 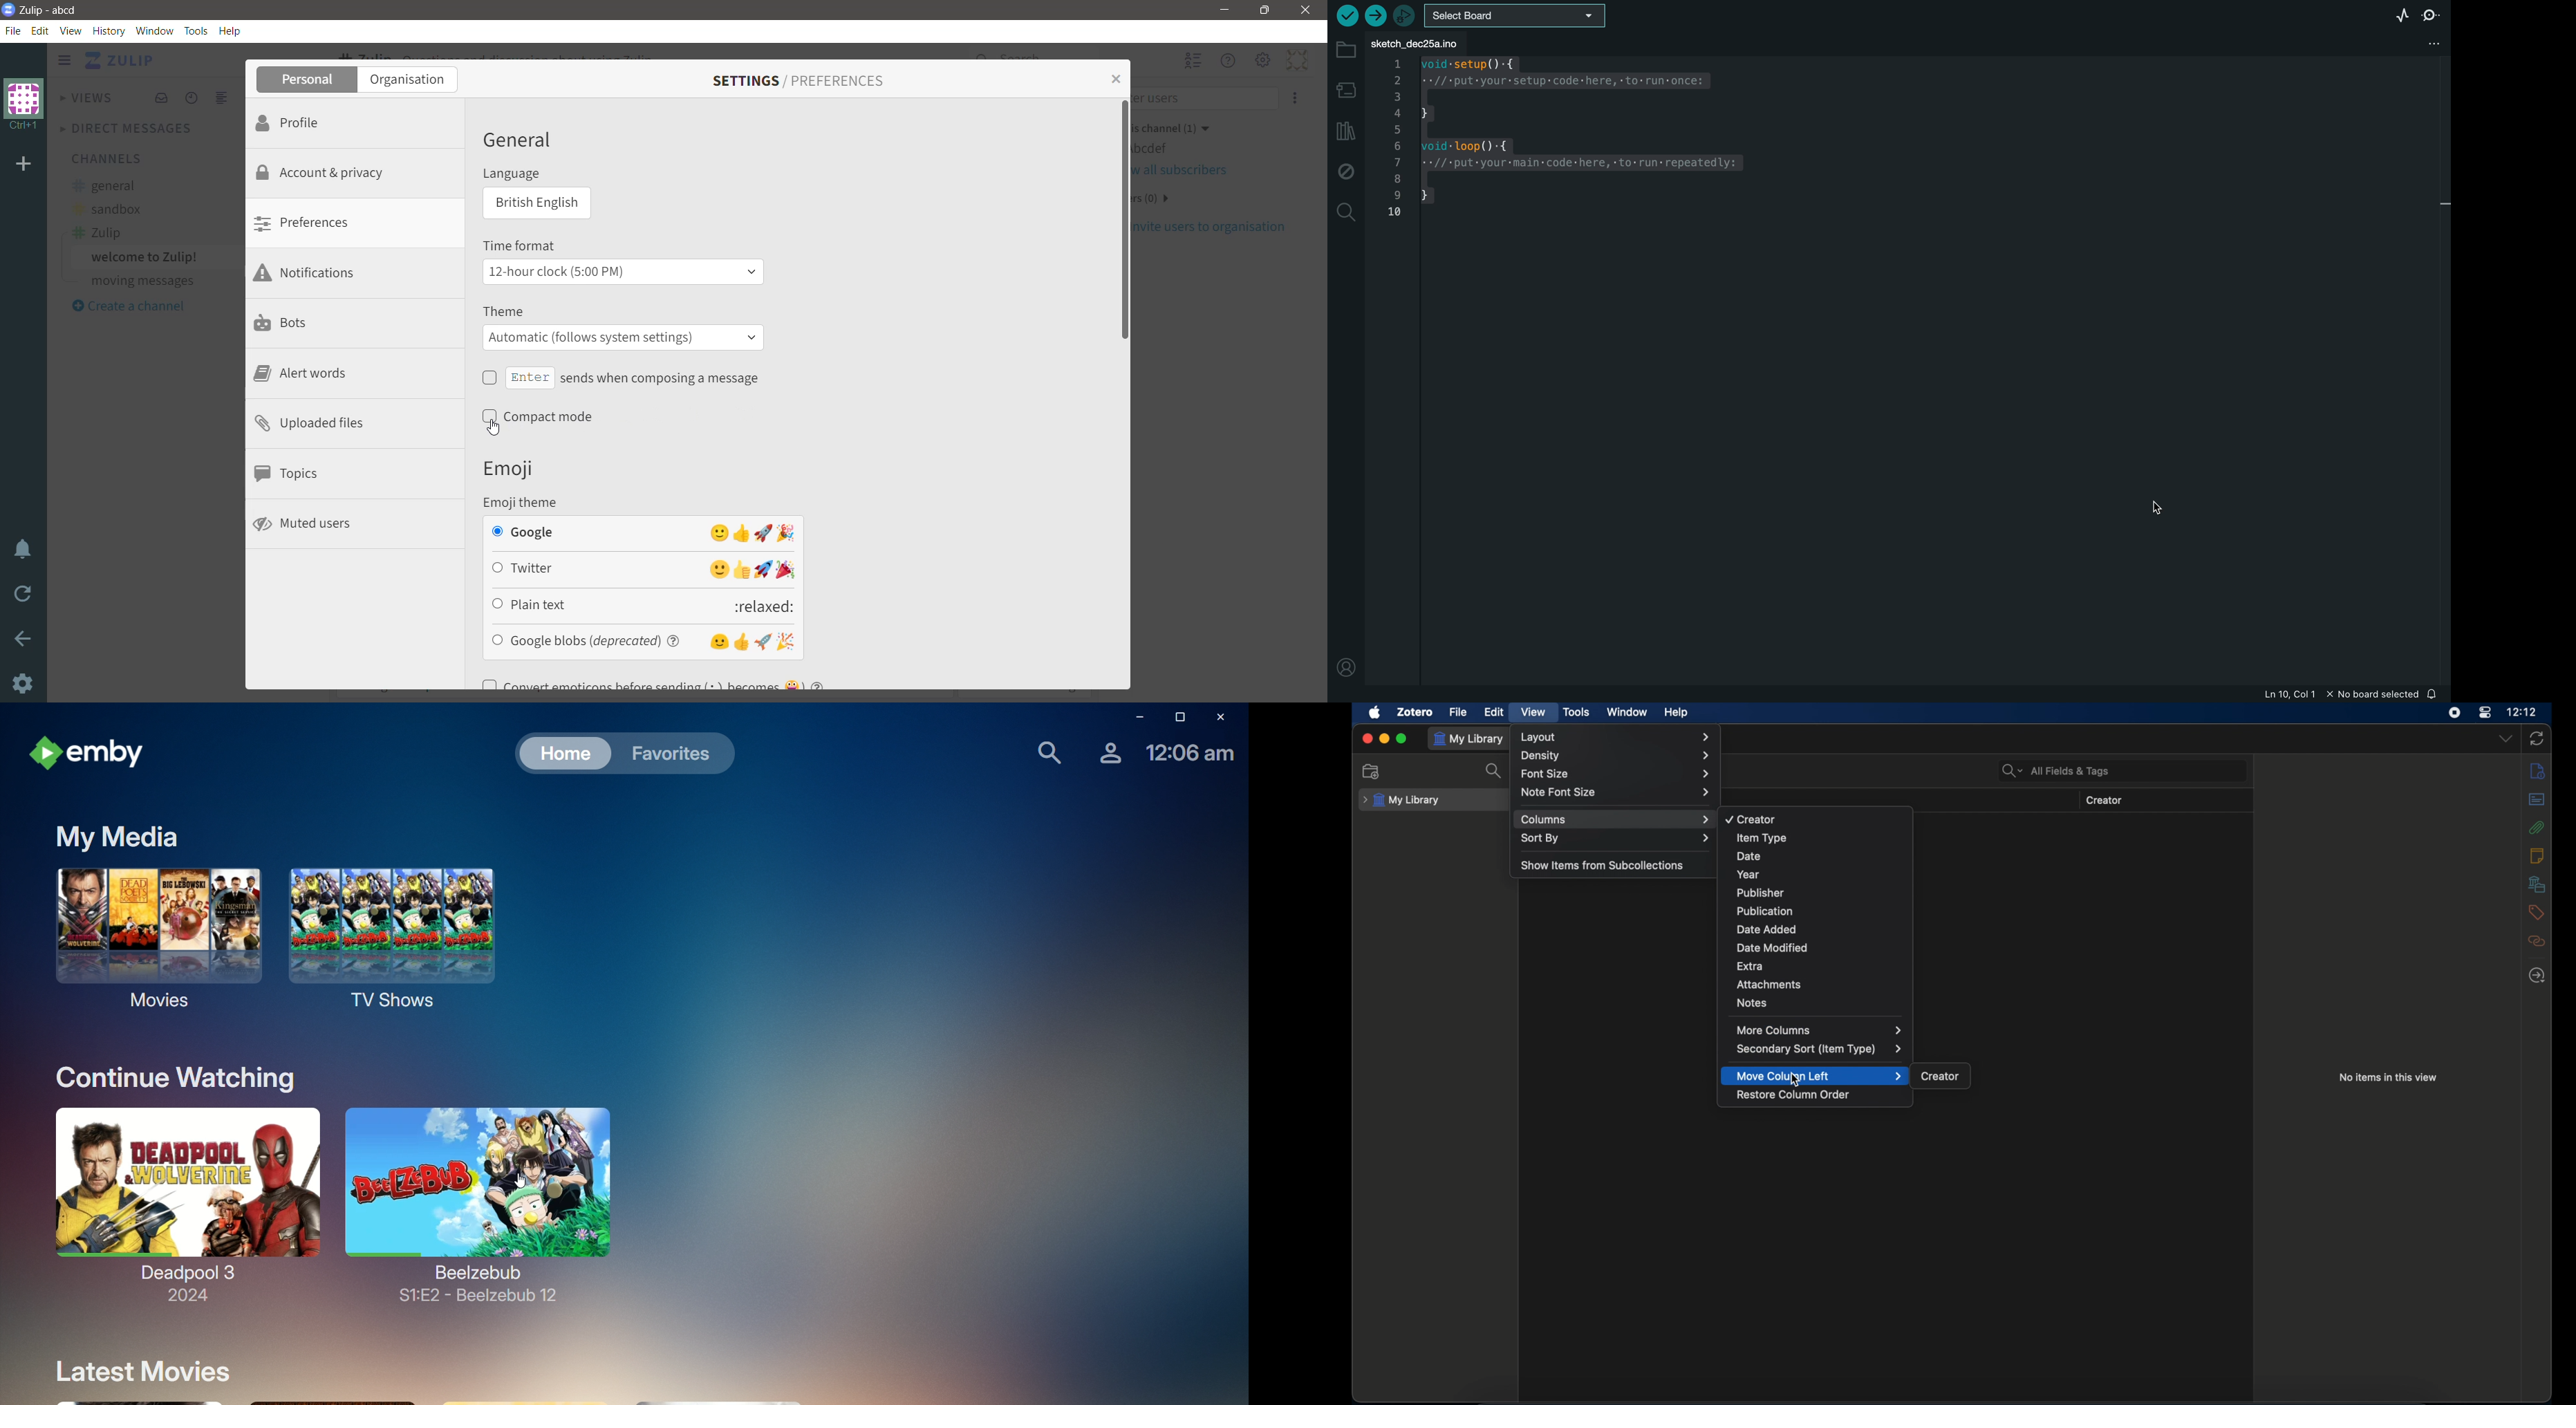 I want to click on Plain text, so click(x=645, y=604).